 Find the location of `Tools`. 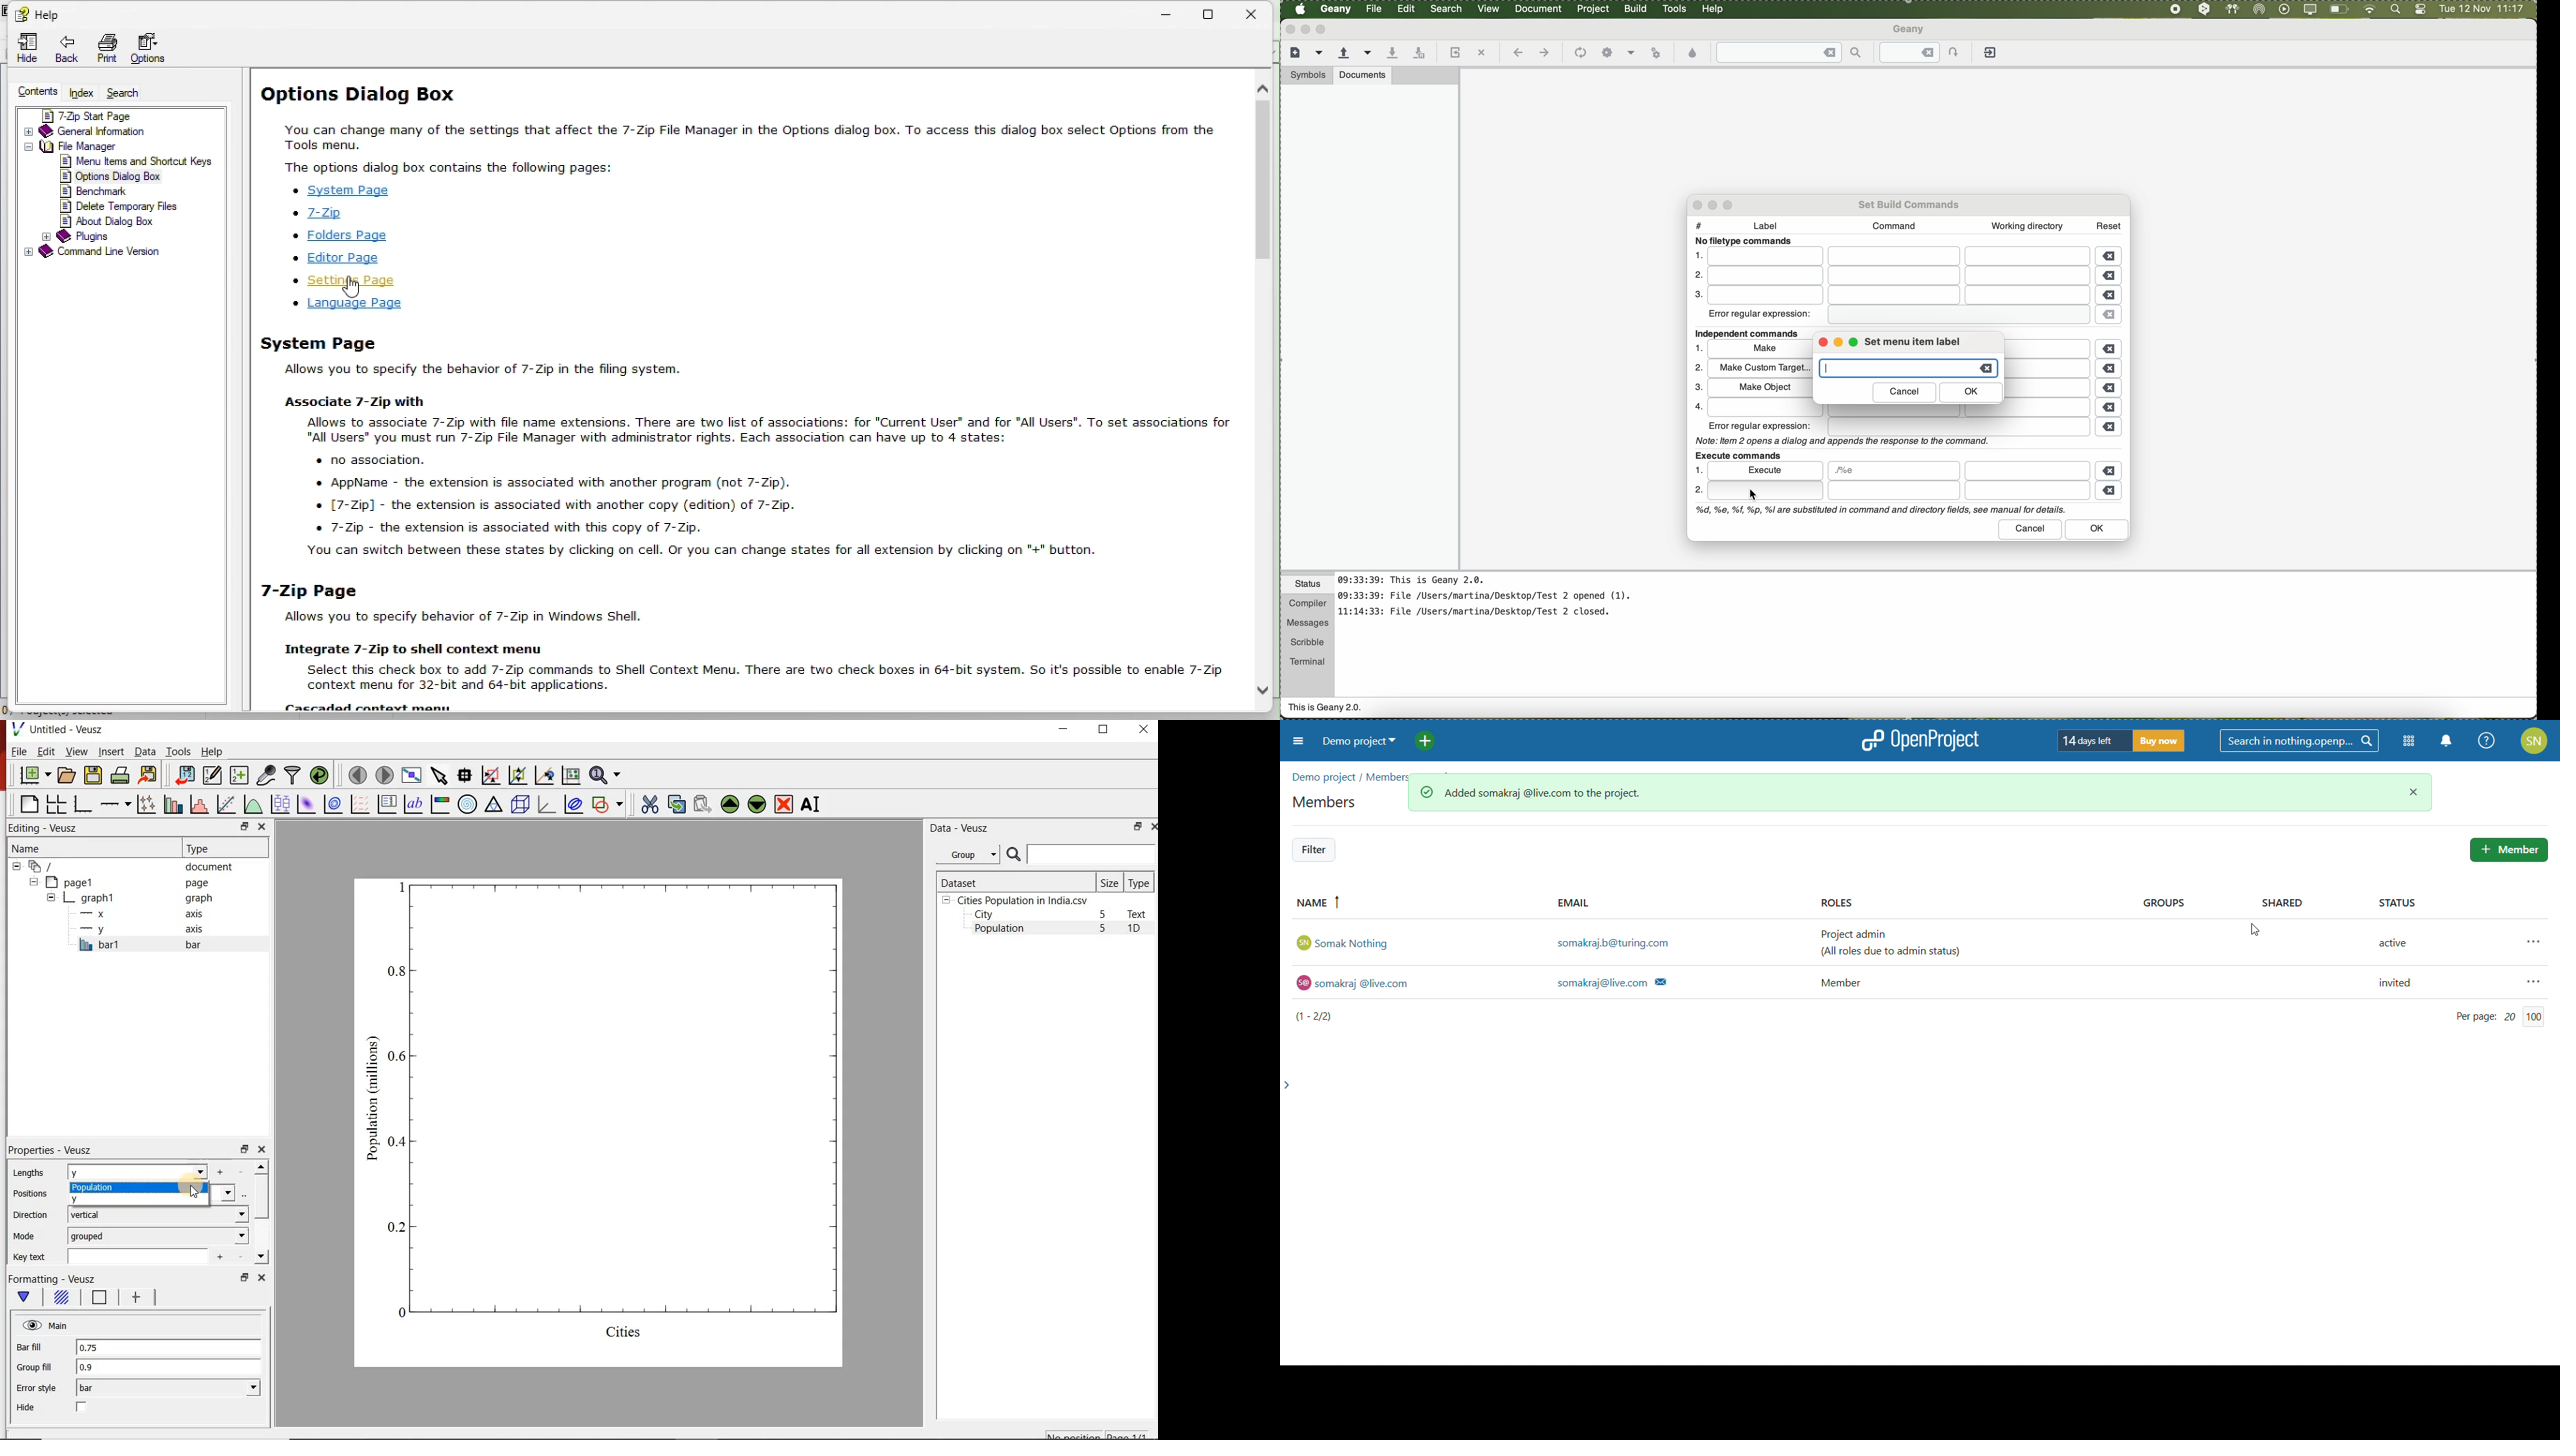

Tools is located at coordinates (177, 751).